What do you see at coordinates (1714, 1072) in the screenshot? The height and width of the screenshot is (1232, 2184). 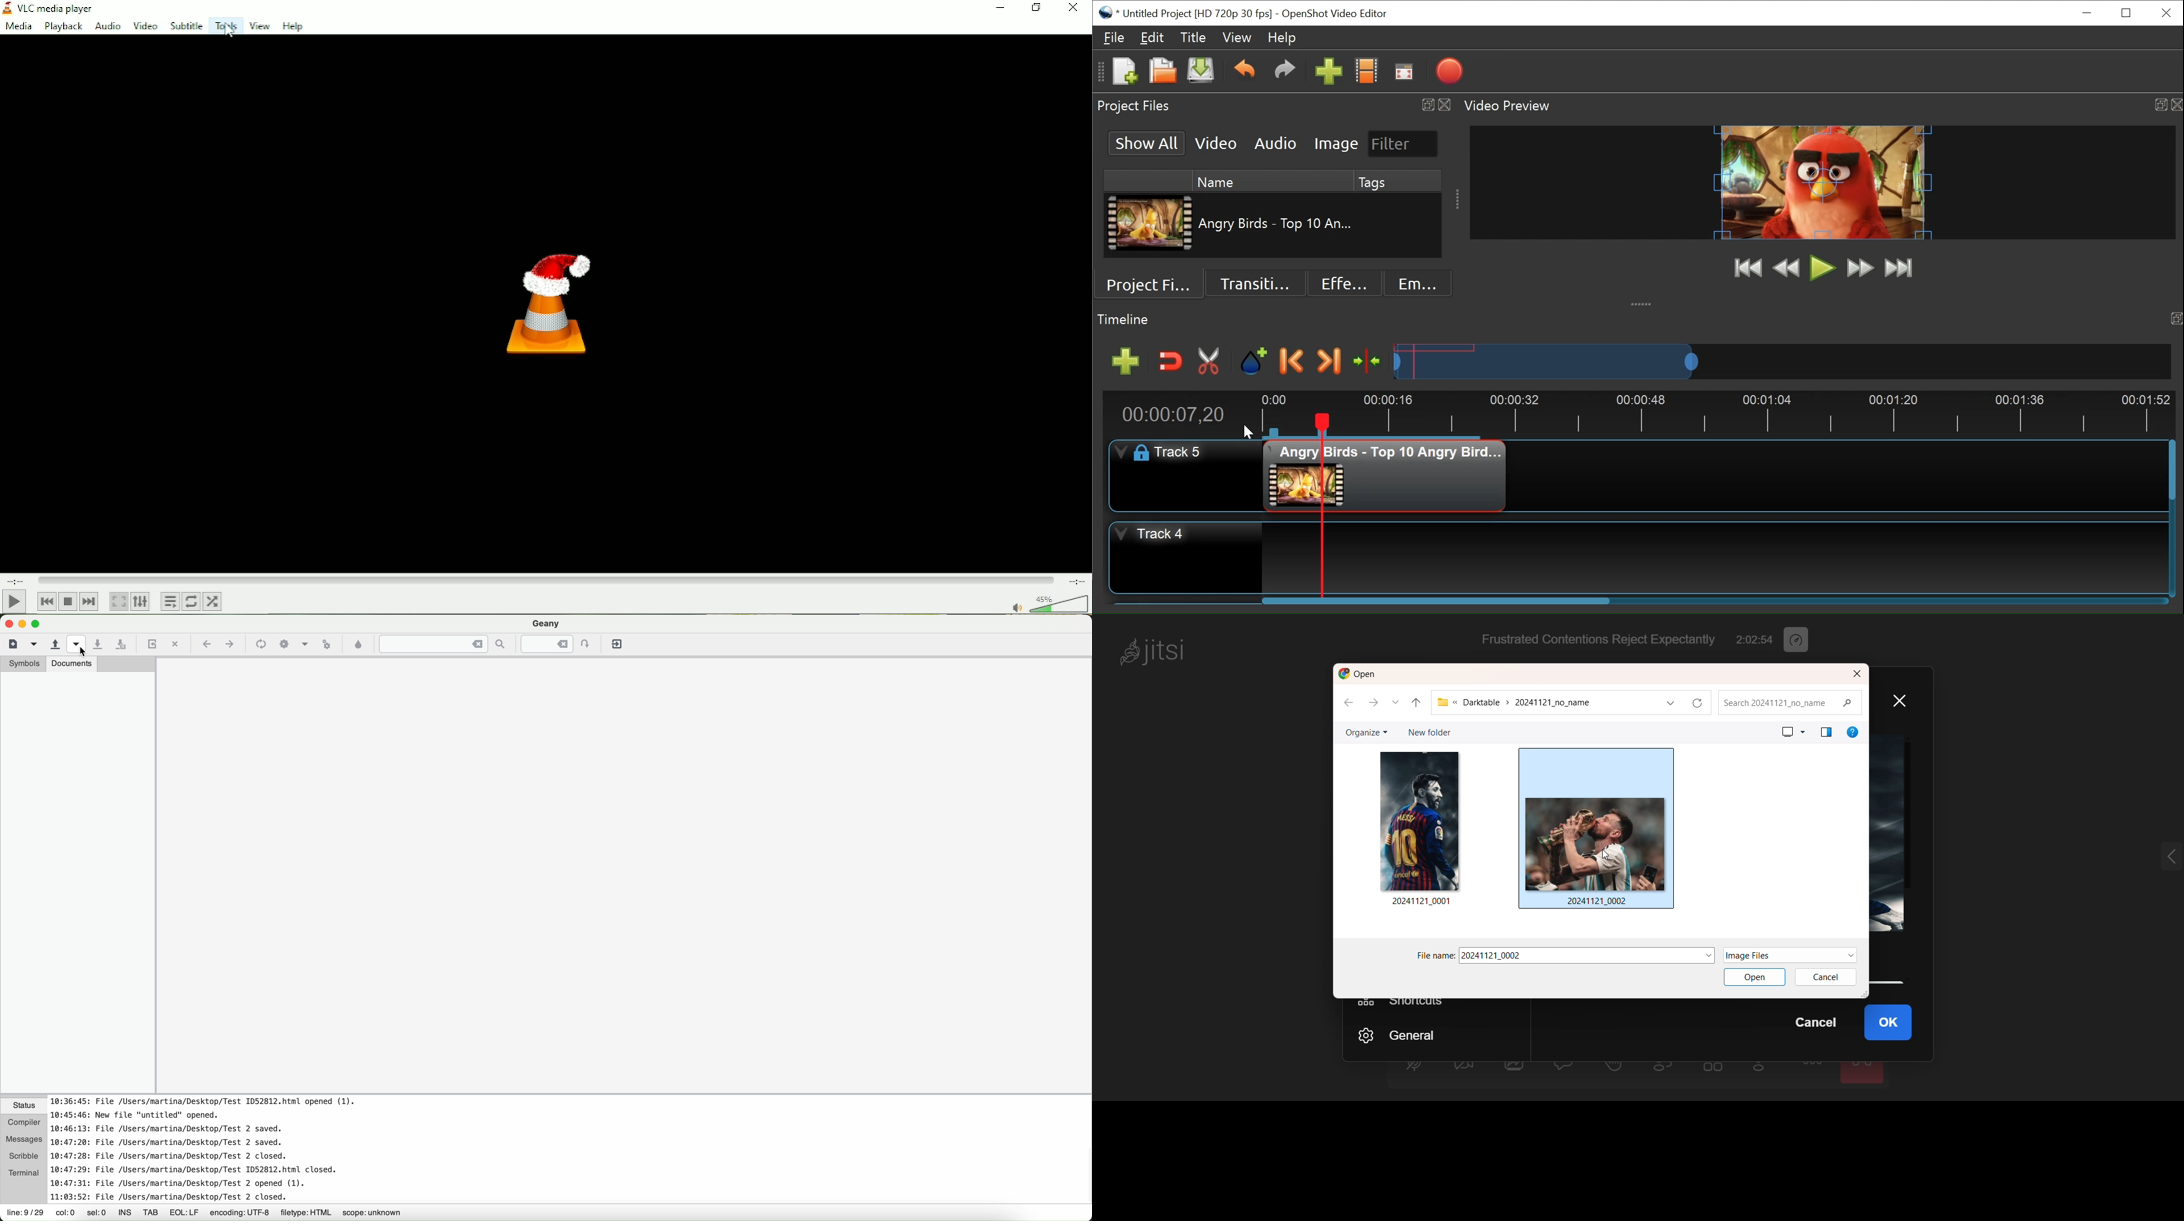 I see `toggle view` at bounding box center [1714, 1072].